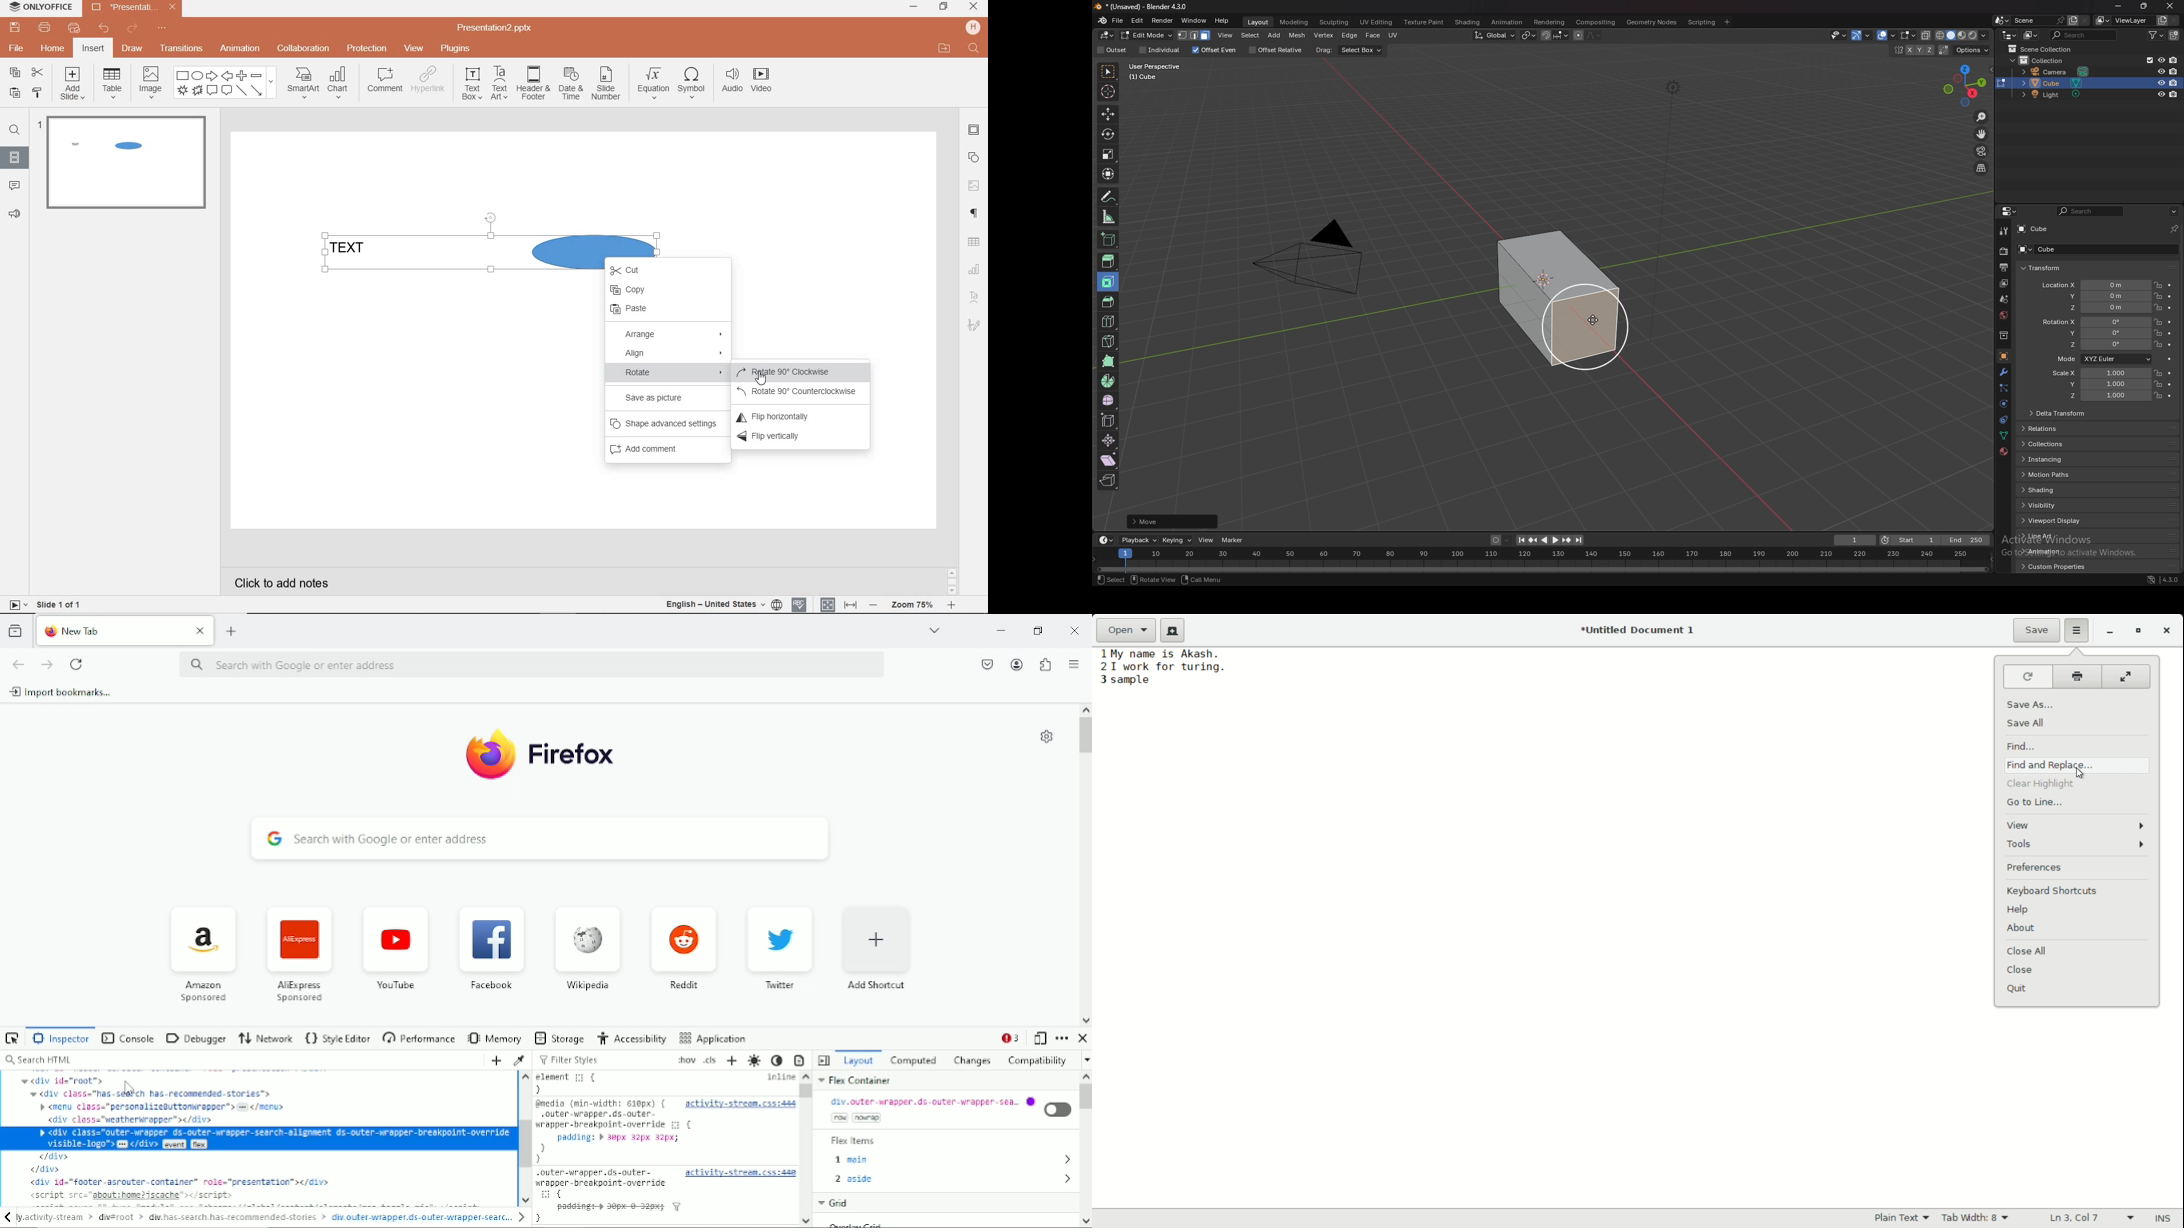 The image size is (2184, 1232). What do you see at coordinates (860, 1060) in the screenshot?
I see `Layout` at bounding box center [860, 1060].